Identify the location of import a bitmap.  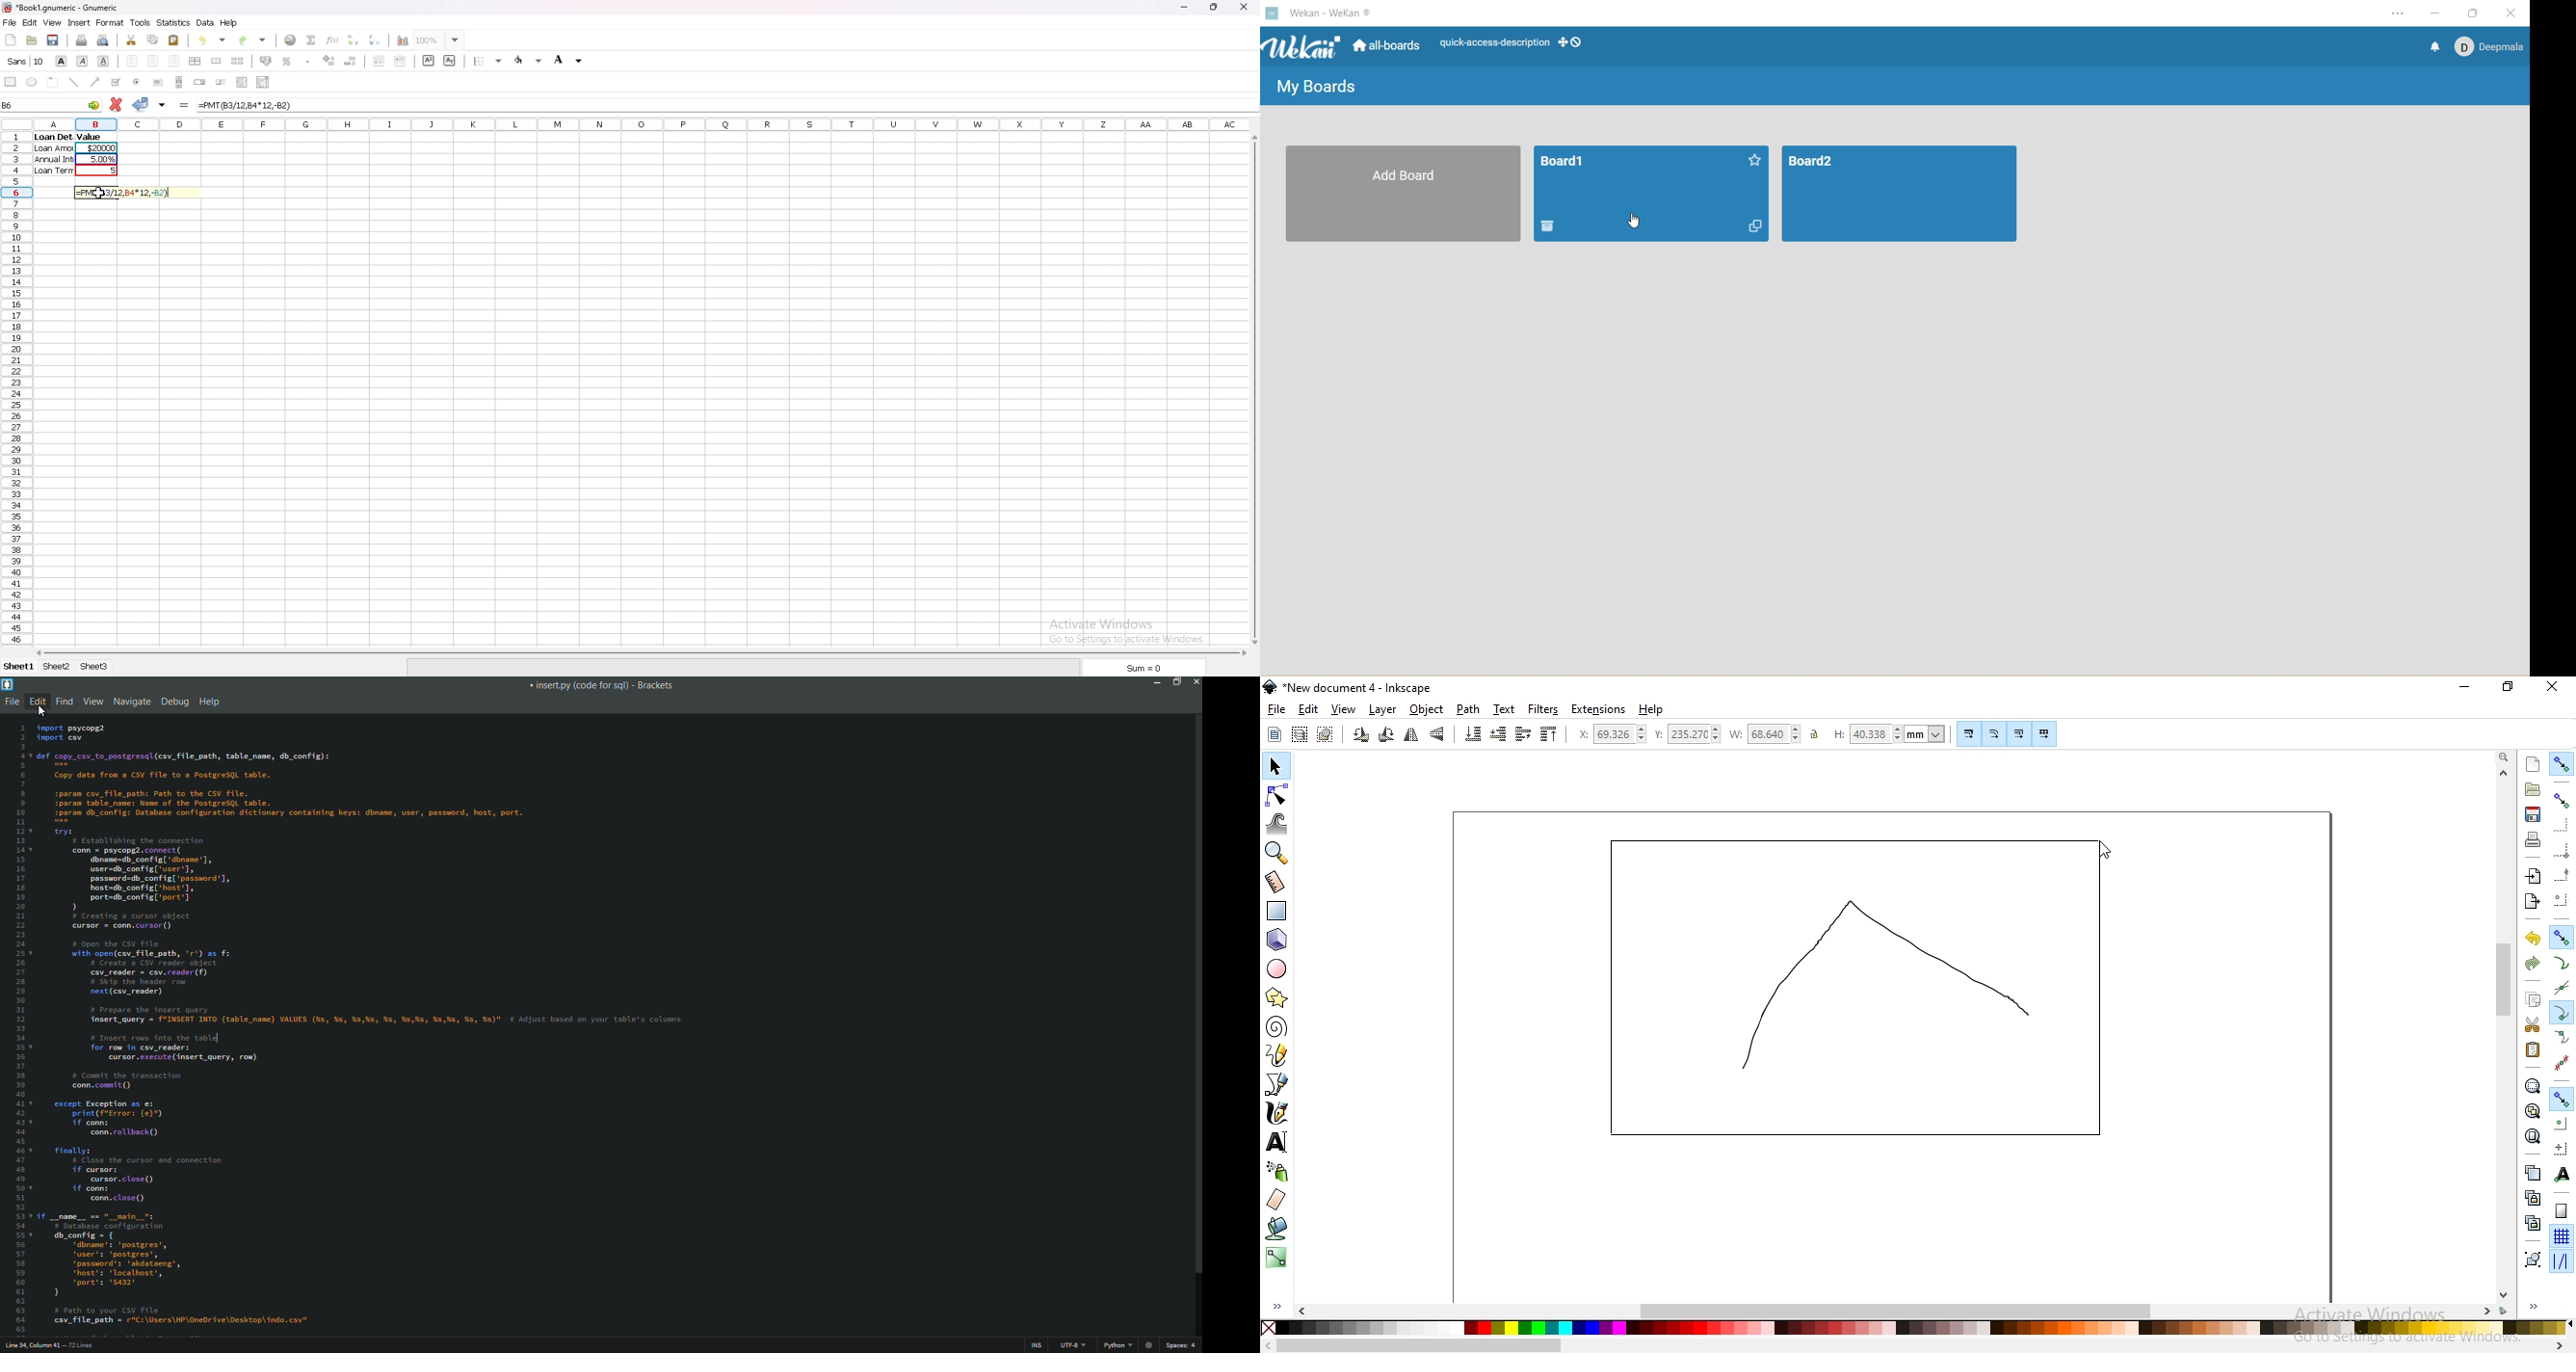
(2534, 876).